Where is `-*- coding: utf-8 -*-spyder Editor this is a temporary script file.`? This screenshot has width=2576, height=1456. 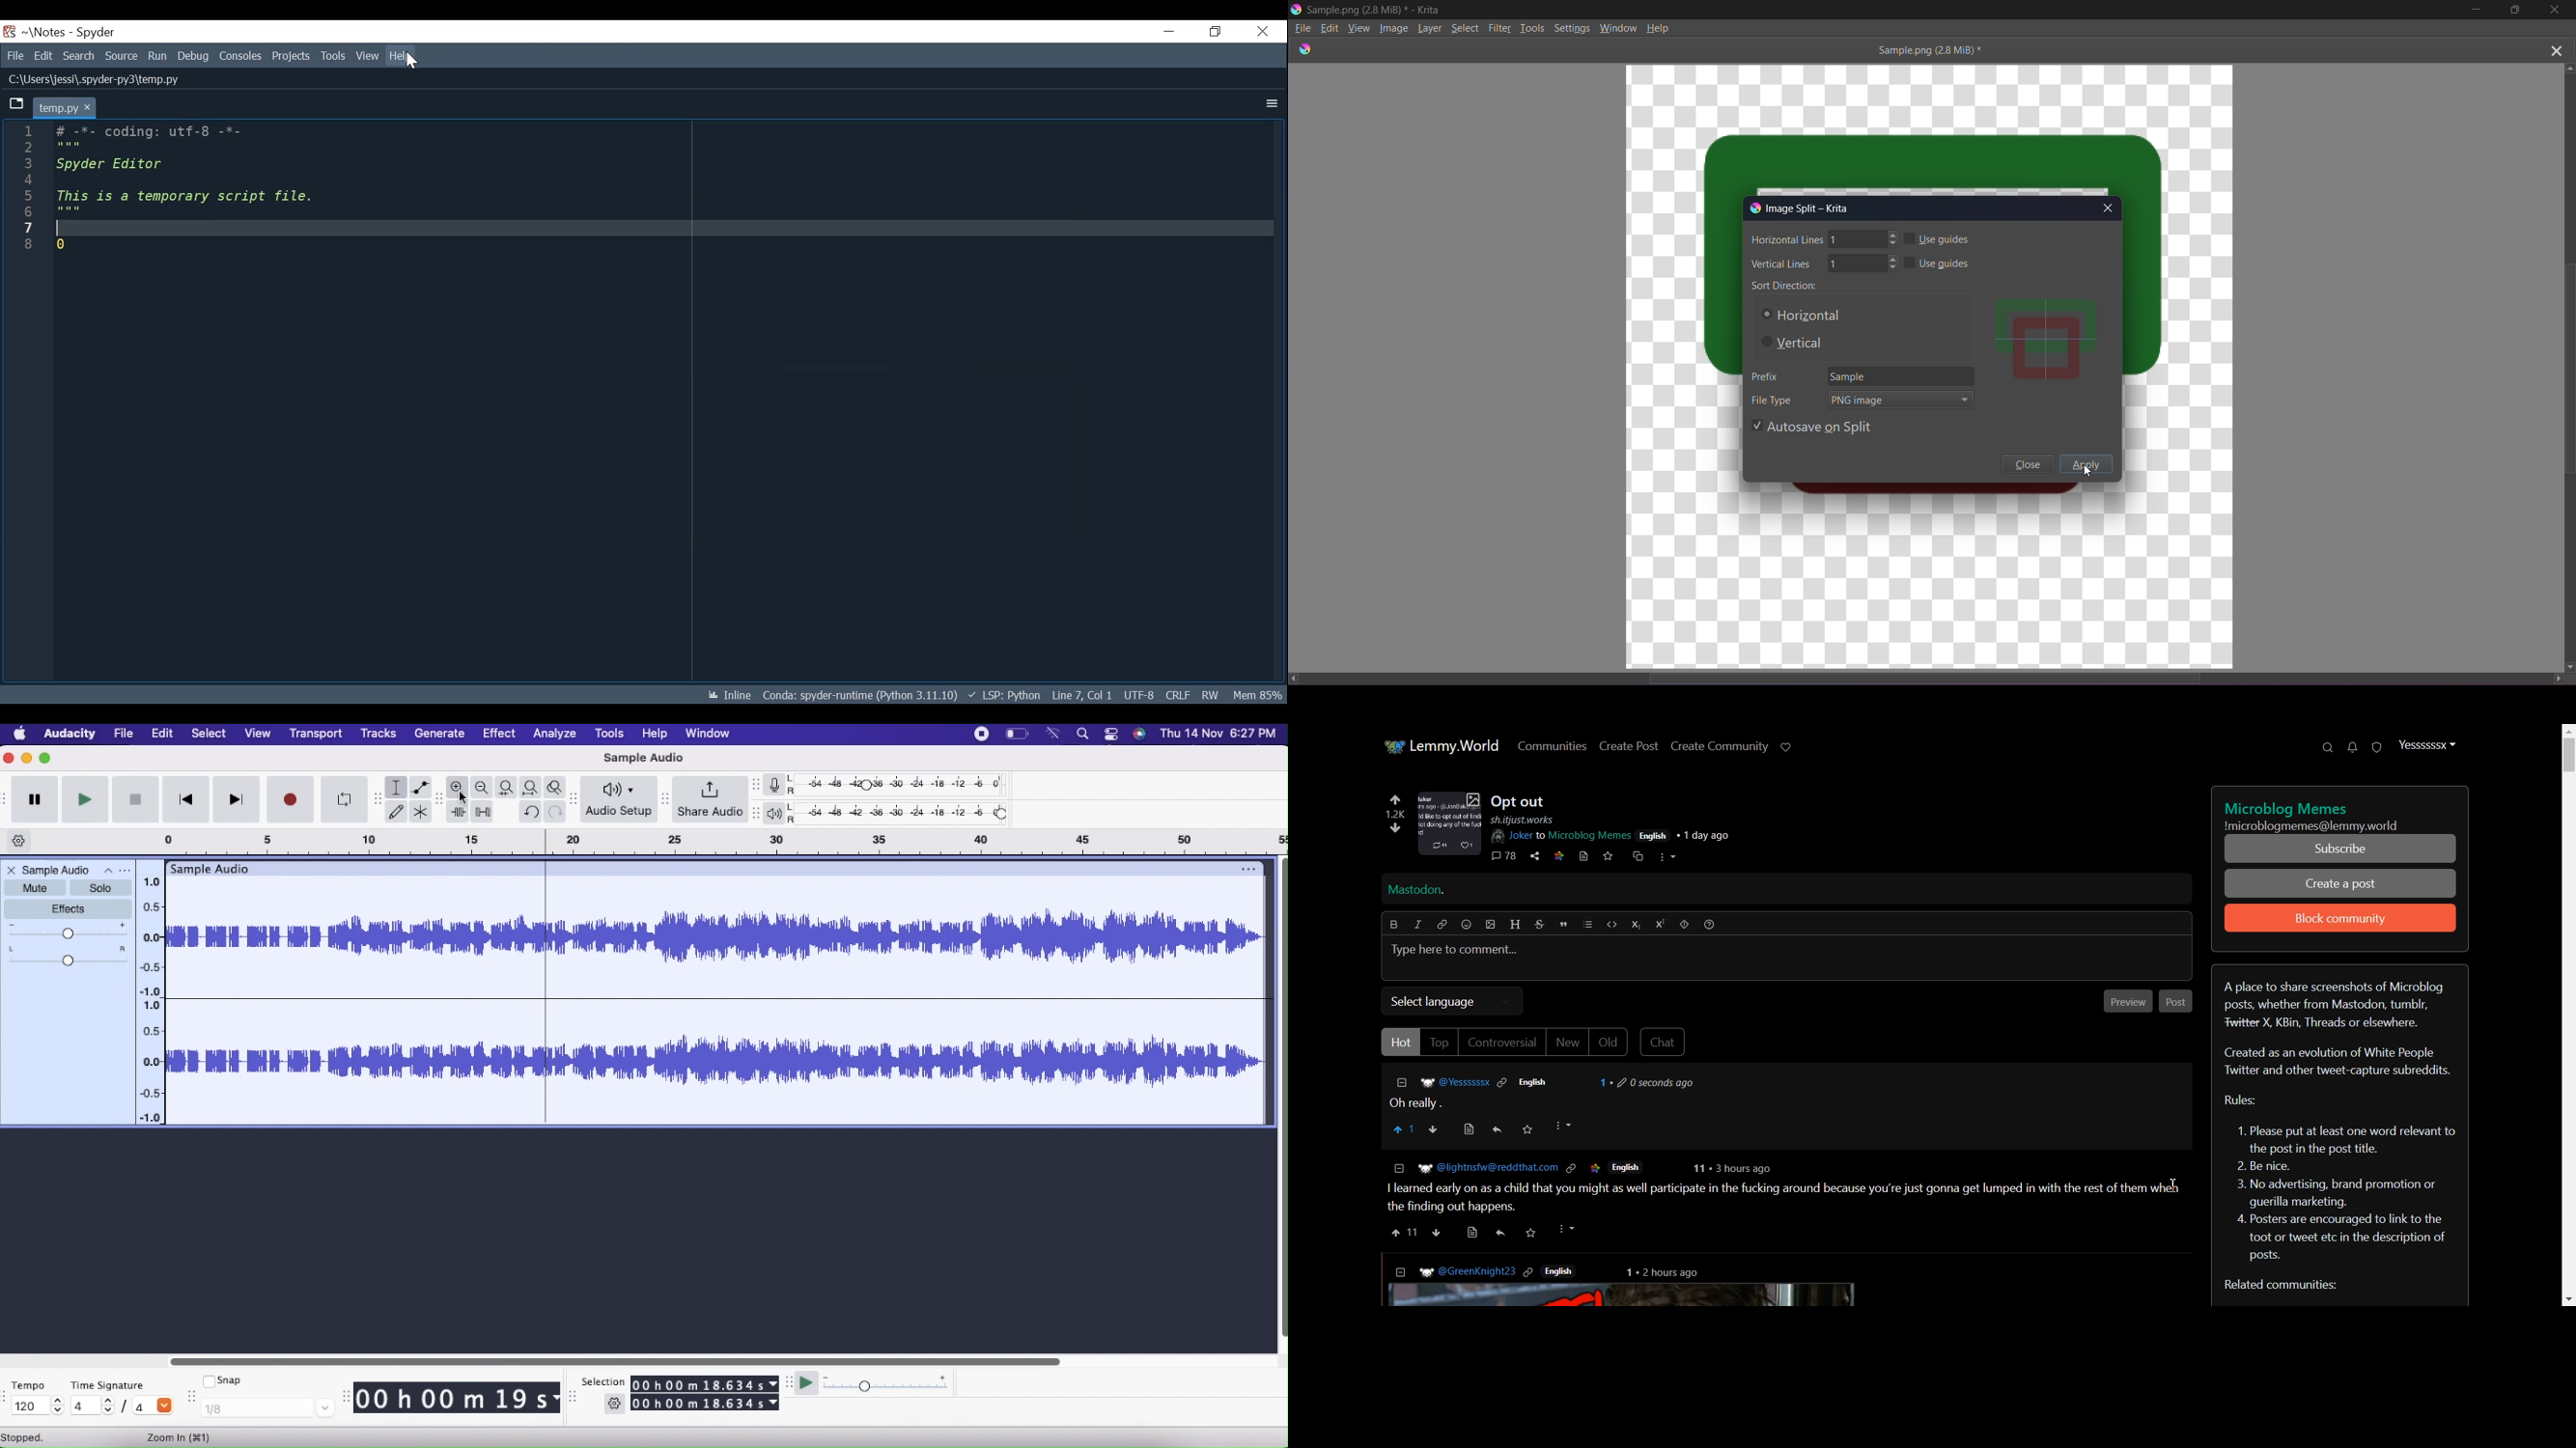 -*- coding: utf-8 -*-spyder Editor this is a temporary script file. is located at coordinates (186, 189).